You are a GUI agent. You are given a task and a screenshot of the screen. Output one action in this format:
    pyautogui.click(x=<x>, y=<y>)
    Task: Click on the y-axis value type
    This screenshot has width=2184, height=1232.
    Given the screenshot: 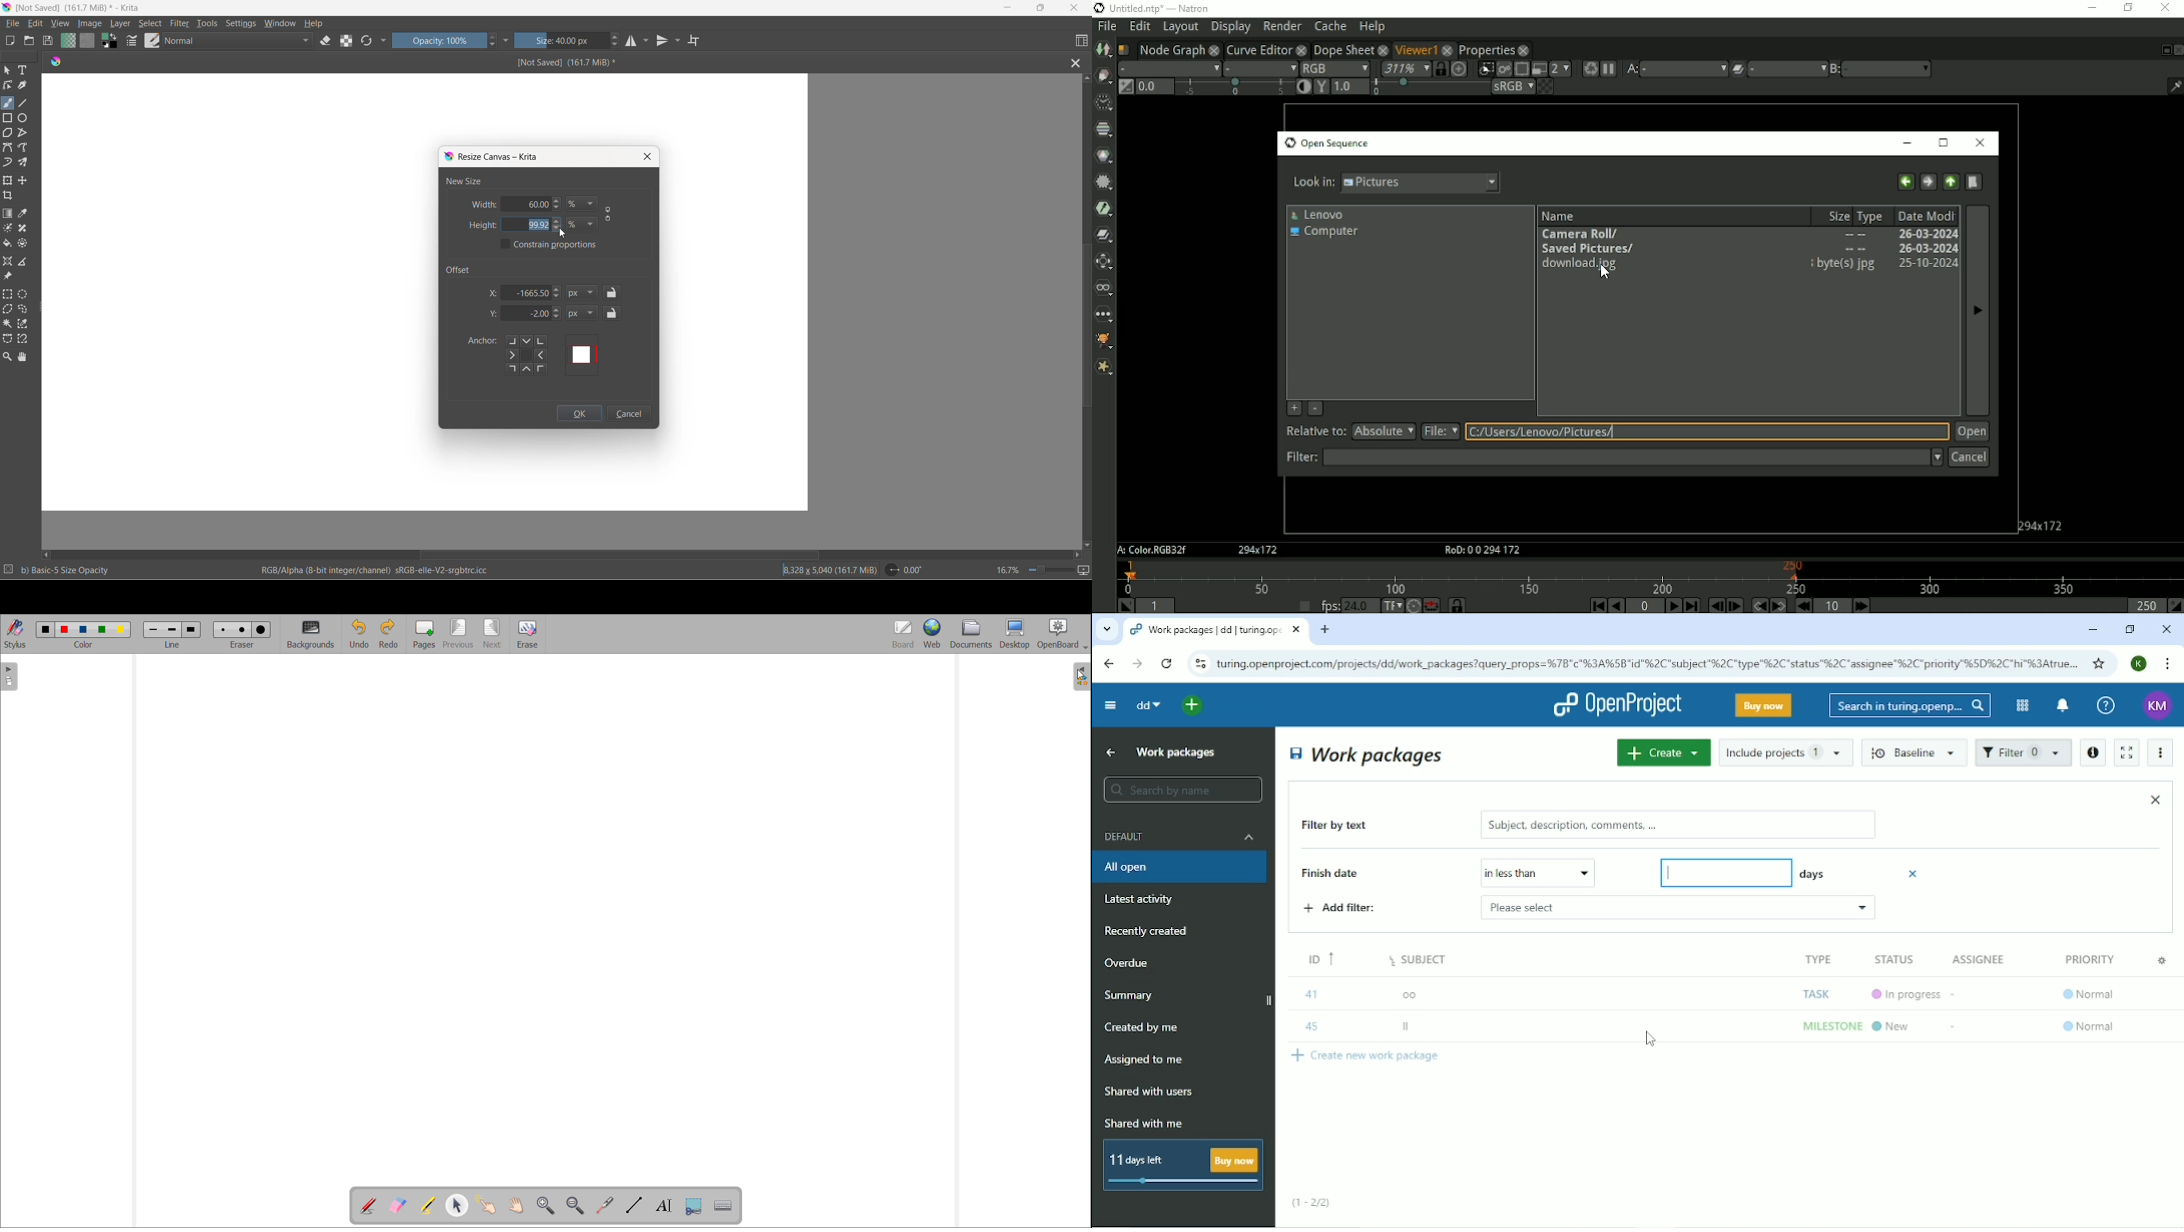 What is the action you would take?
    pyautogui.click(x=583, y=314)
    